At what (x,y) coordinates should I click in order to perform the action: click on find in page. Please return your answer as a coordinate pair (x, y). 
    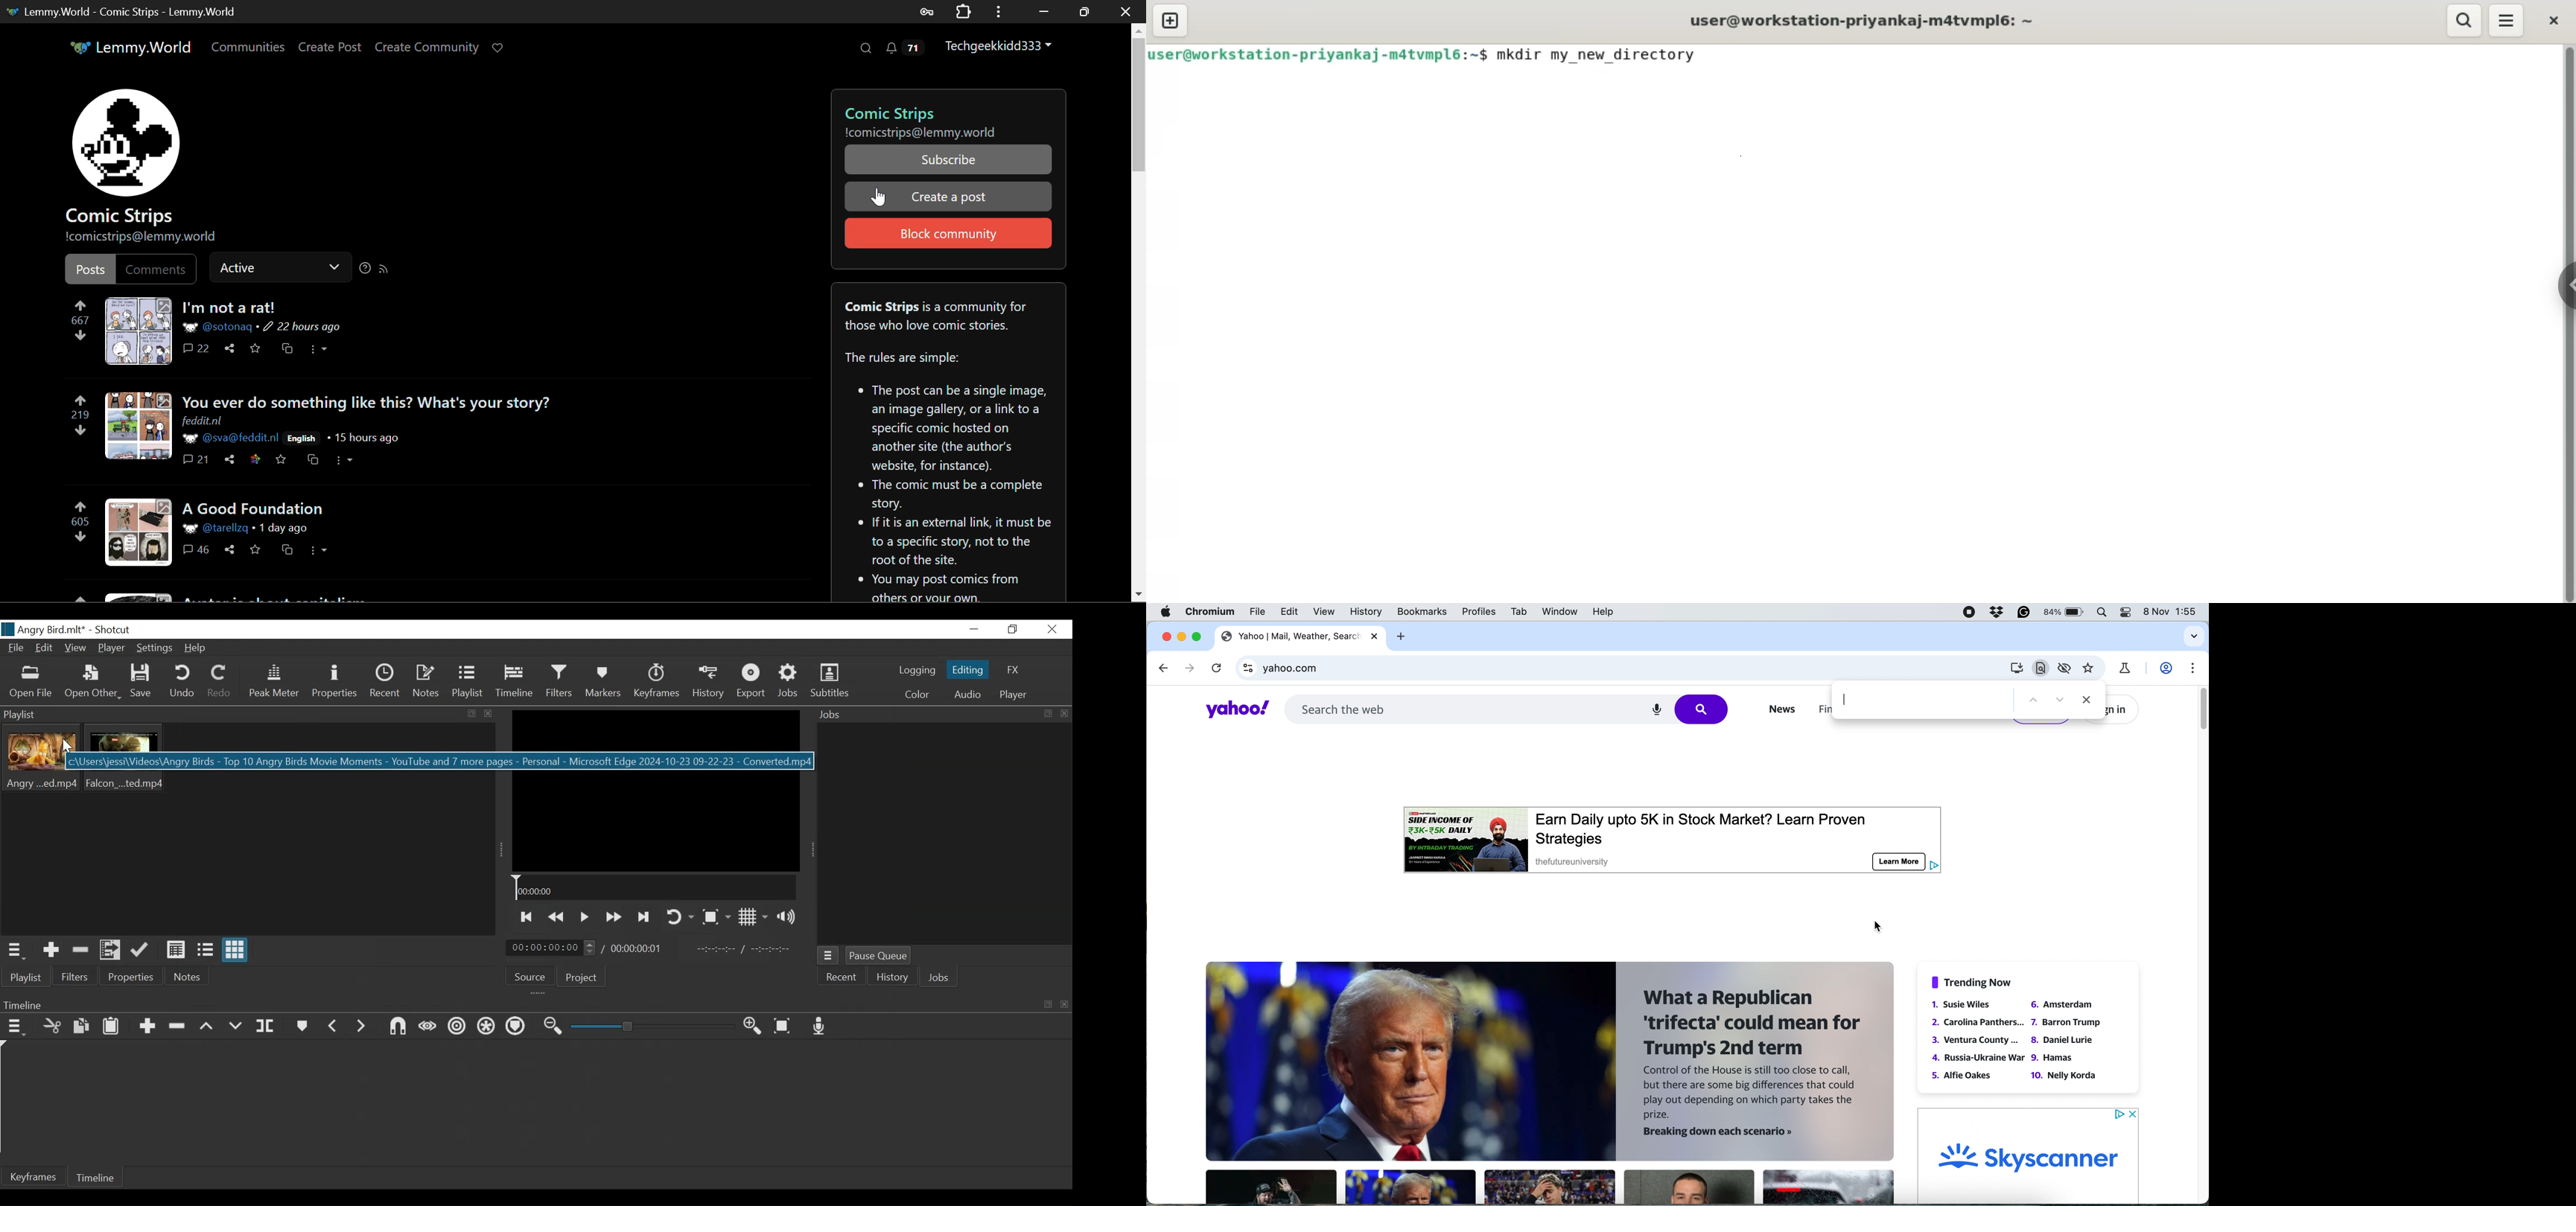
    Looking at the image, I should click on (1922, 702).